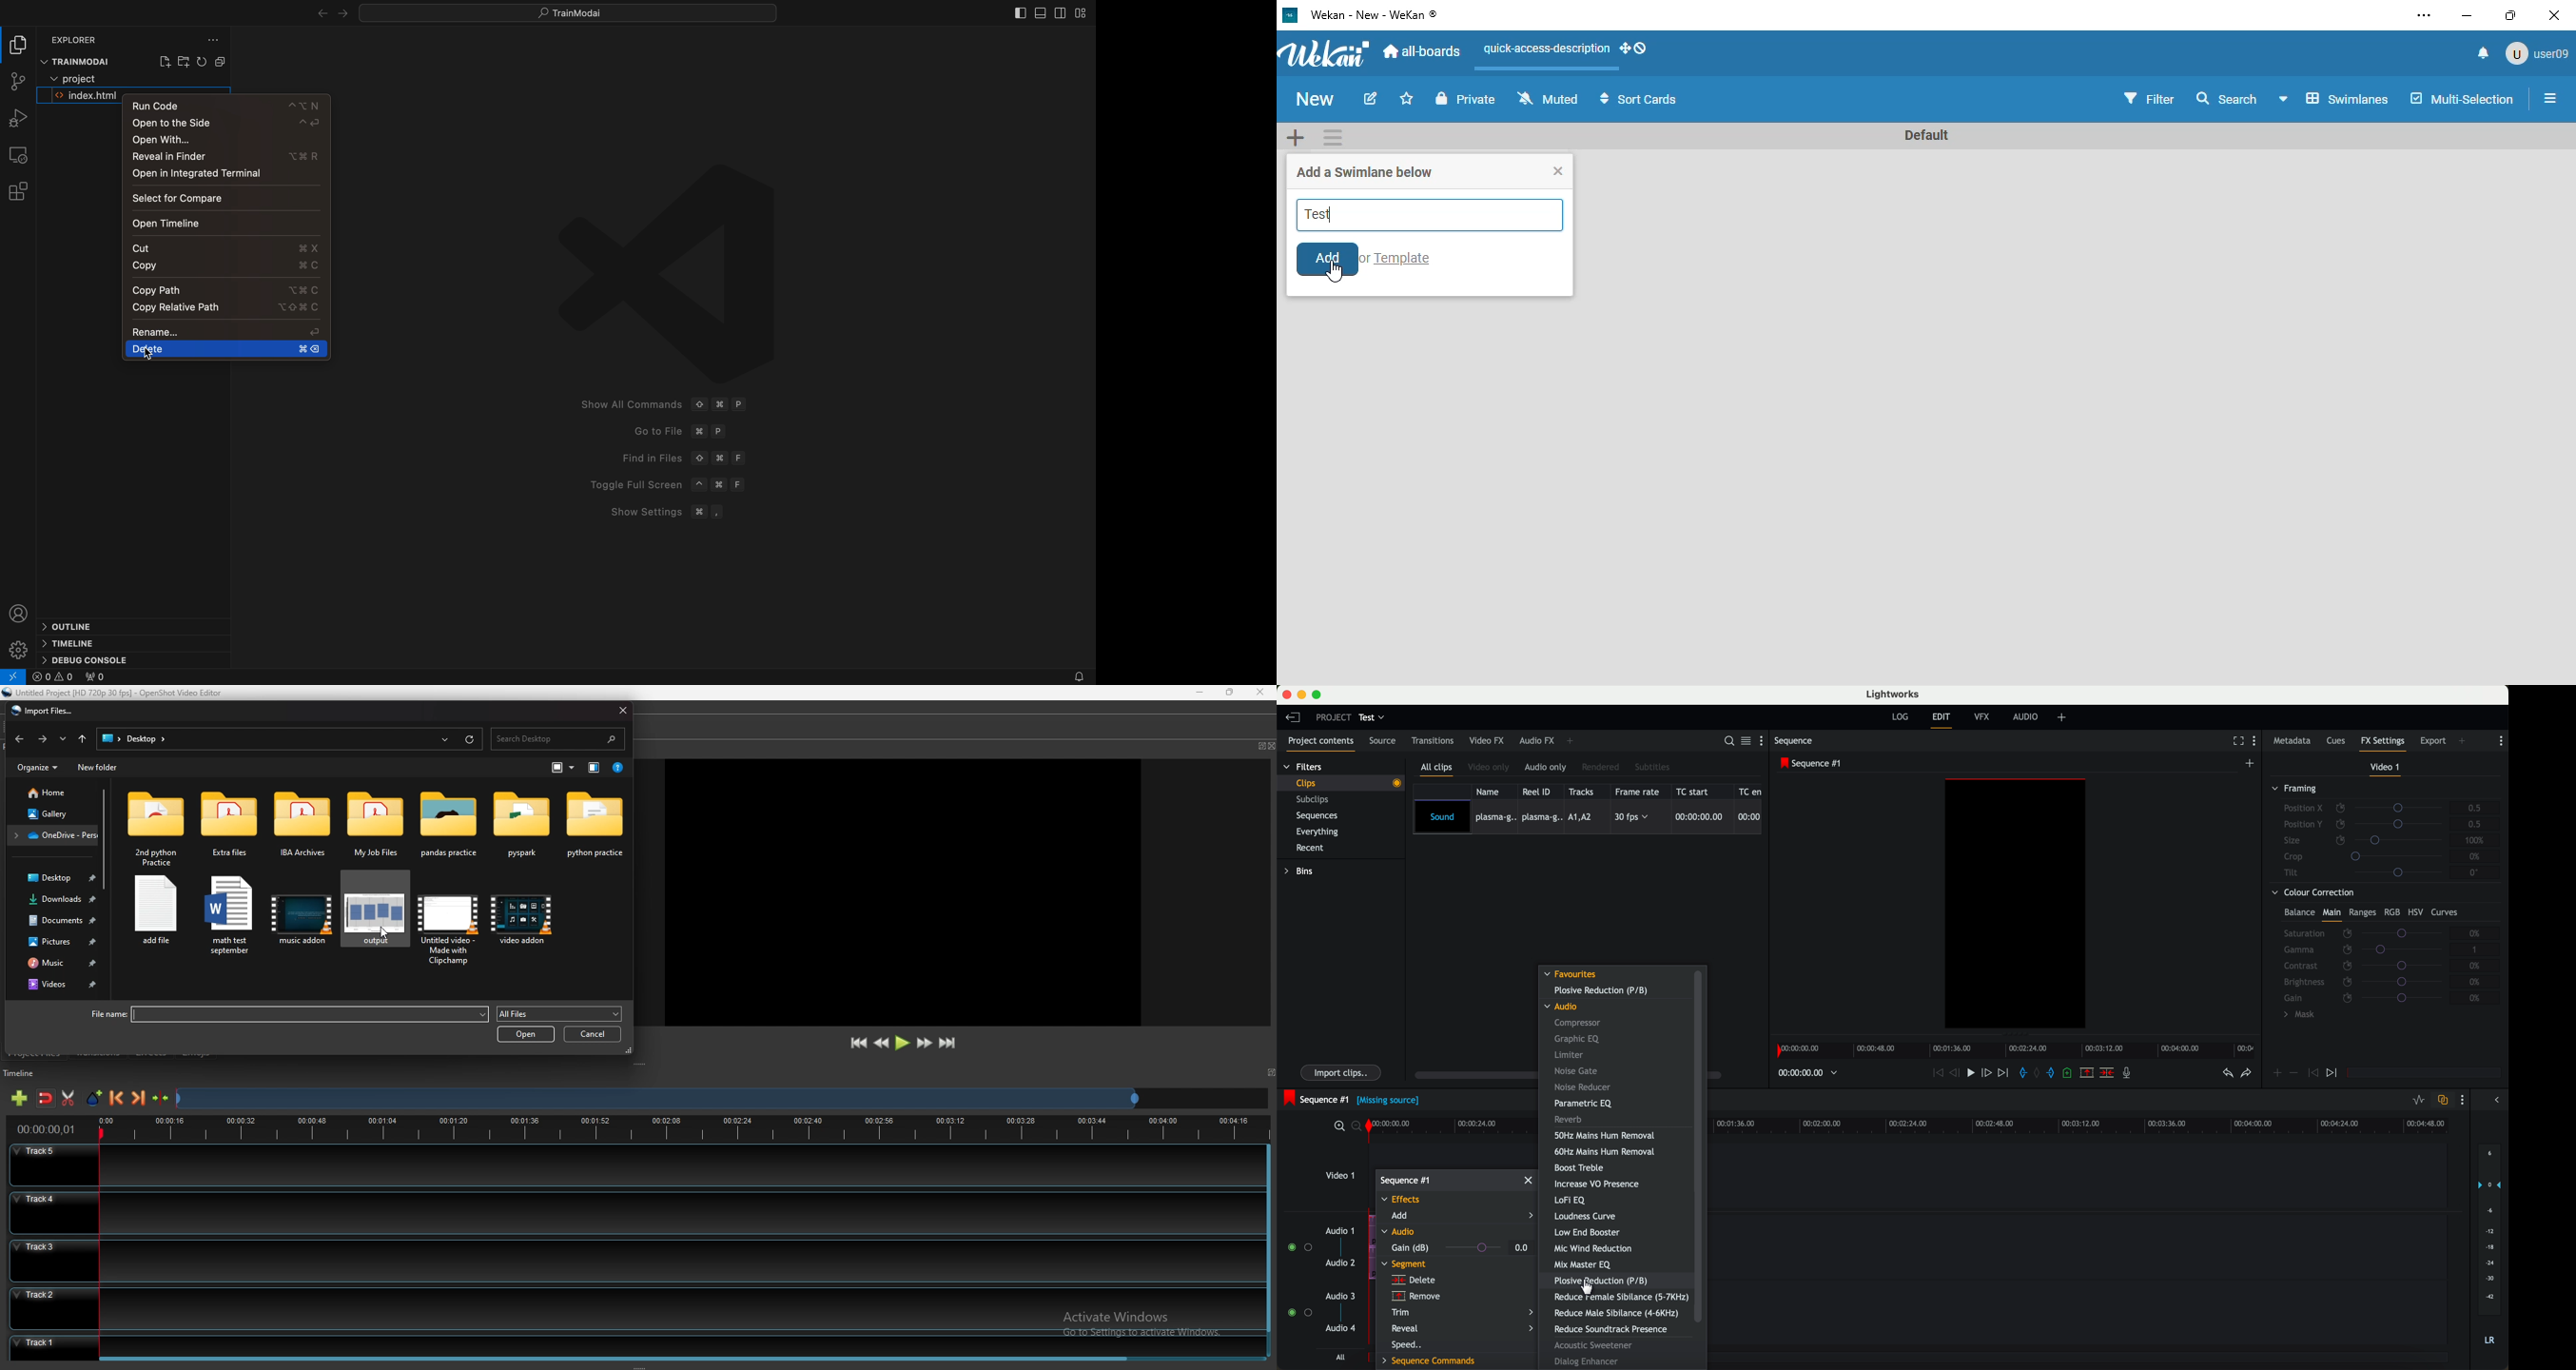 This screenshot has width=2576, height=1372. What do you see at coordinates (196, 174) in the screenshot?
I see `open in` at bounding box center [196, 174].